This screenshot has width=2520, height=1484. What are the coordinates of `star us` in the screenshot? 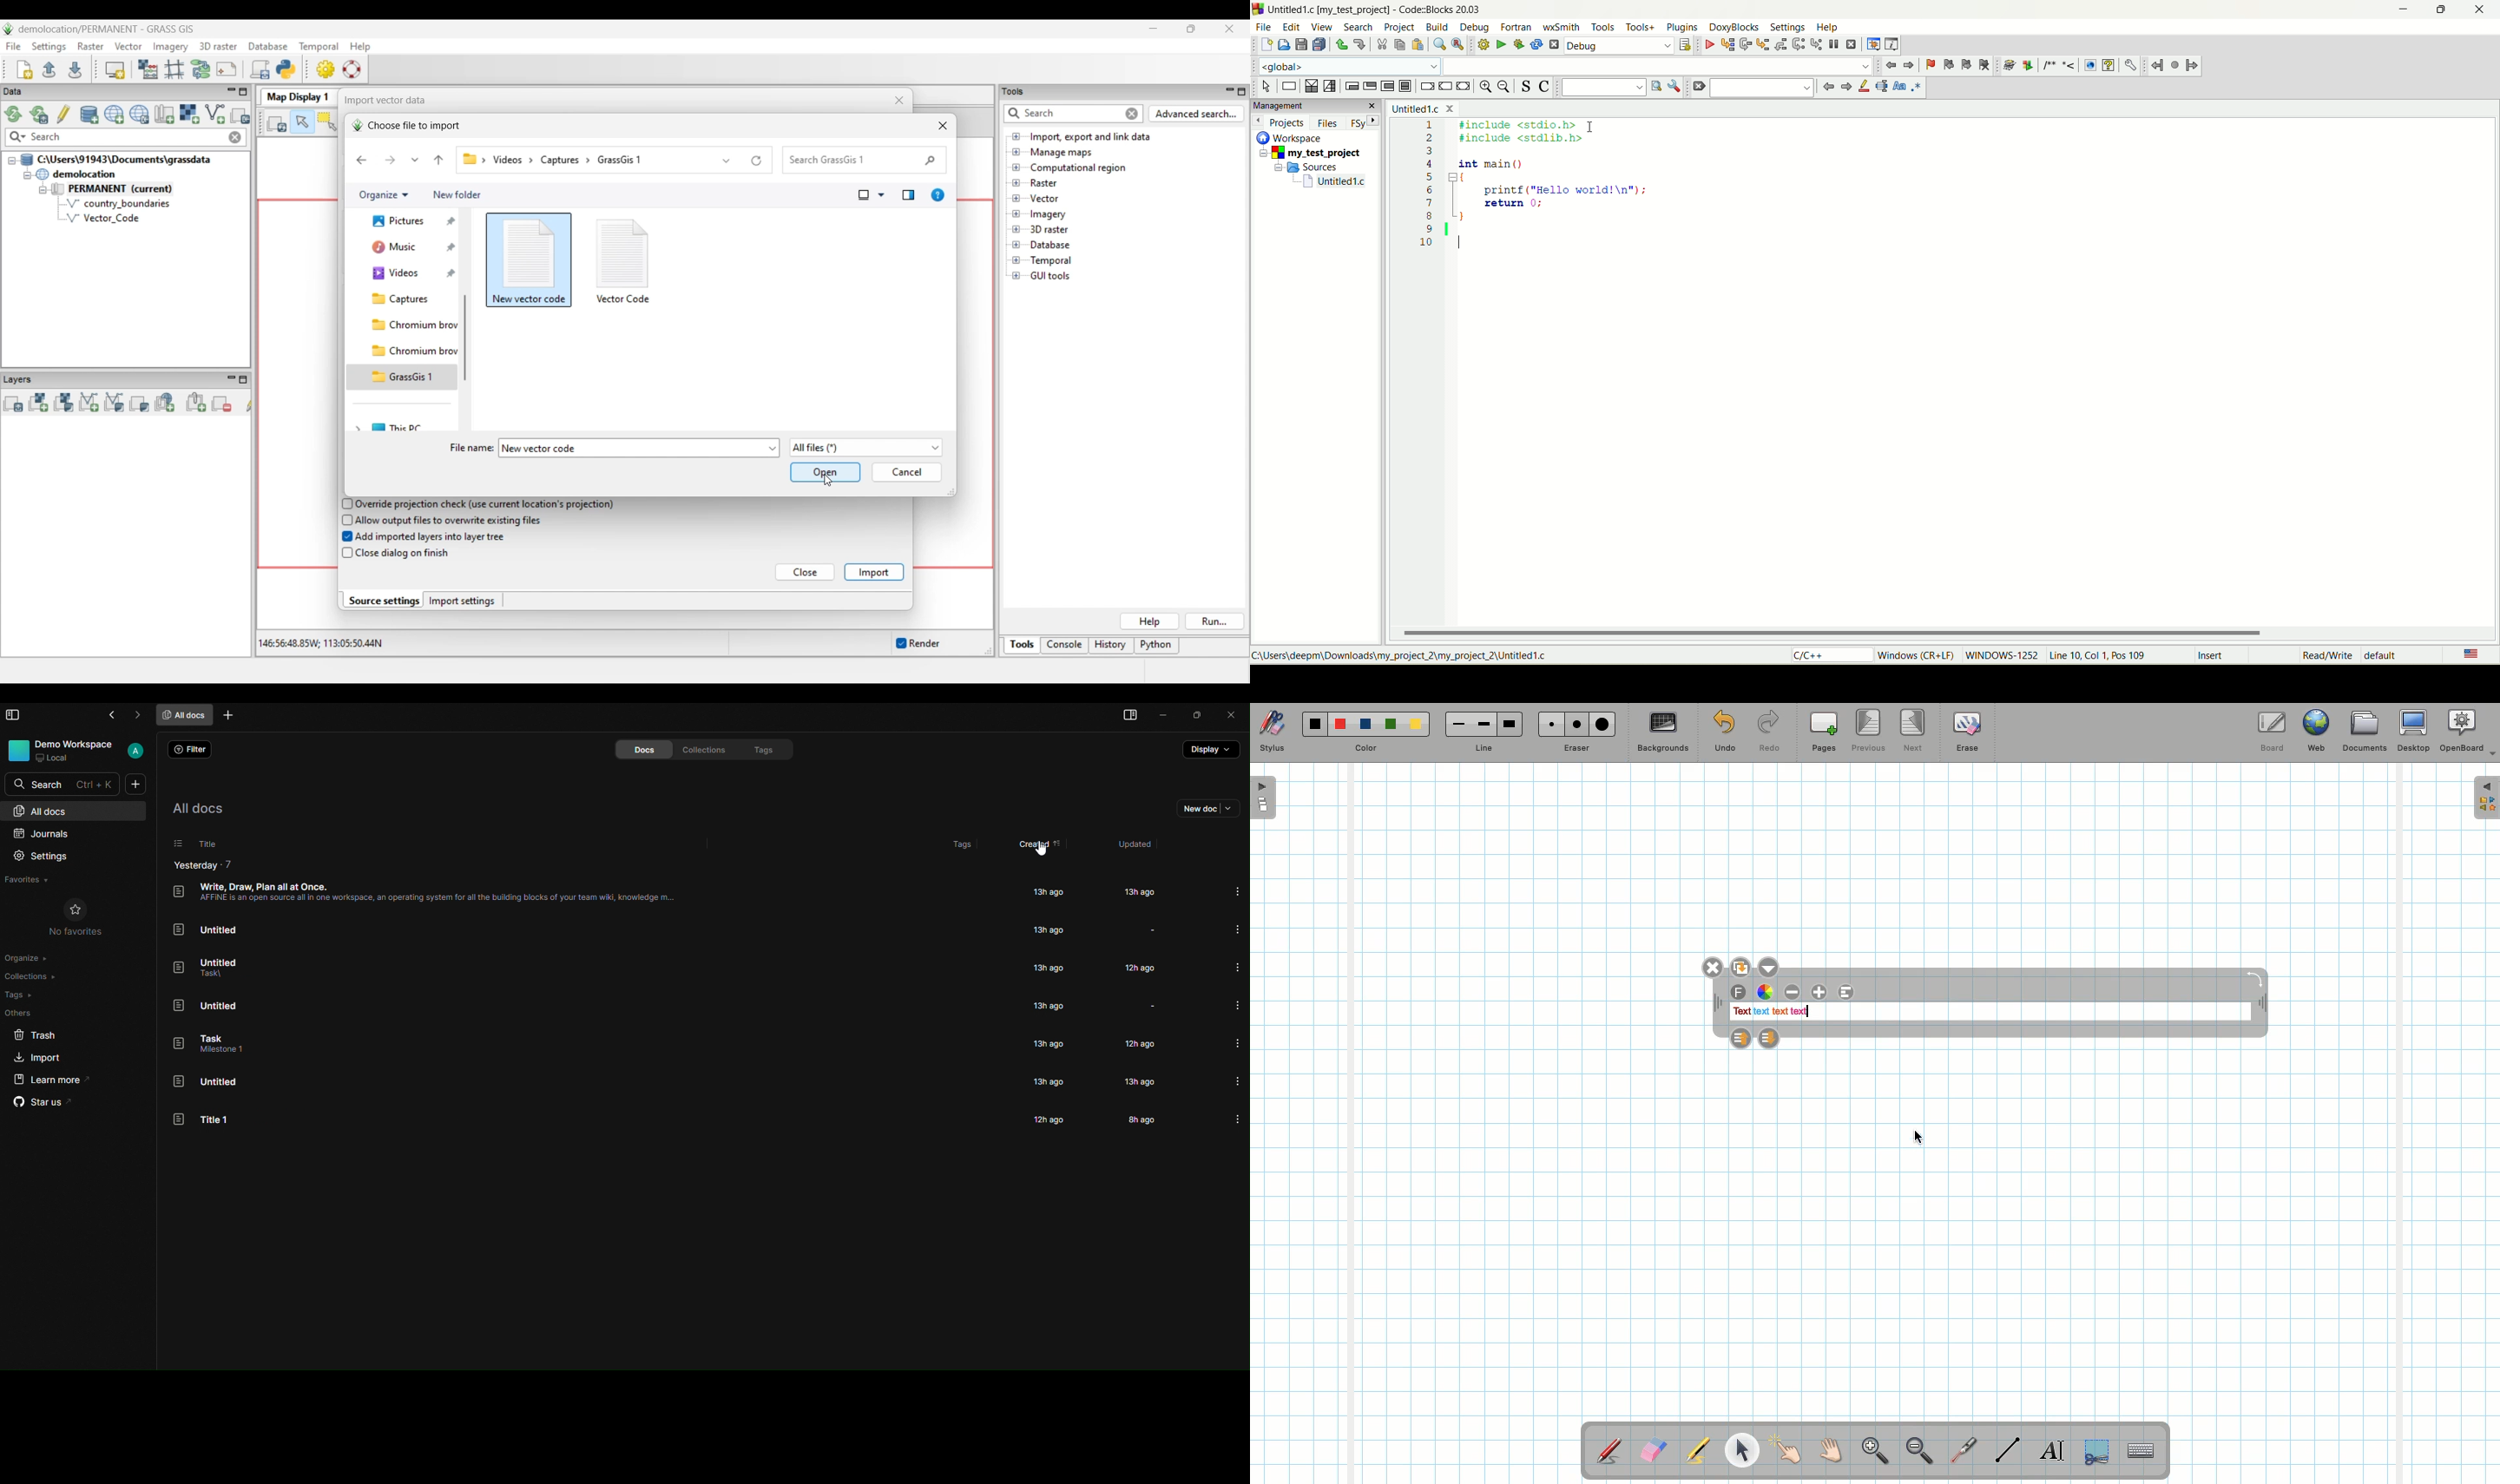 It's located at (48, 1103).